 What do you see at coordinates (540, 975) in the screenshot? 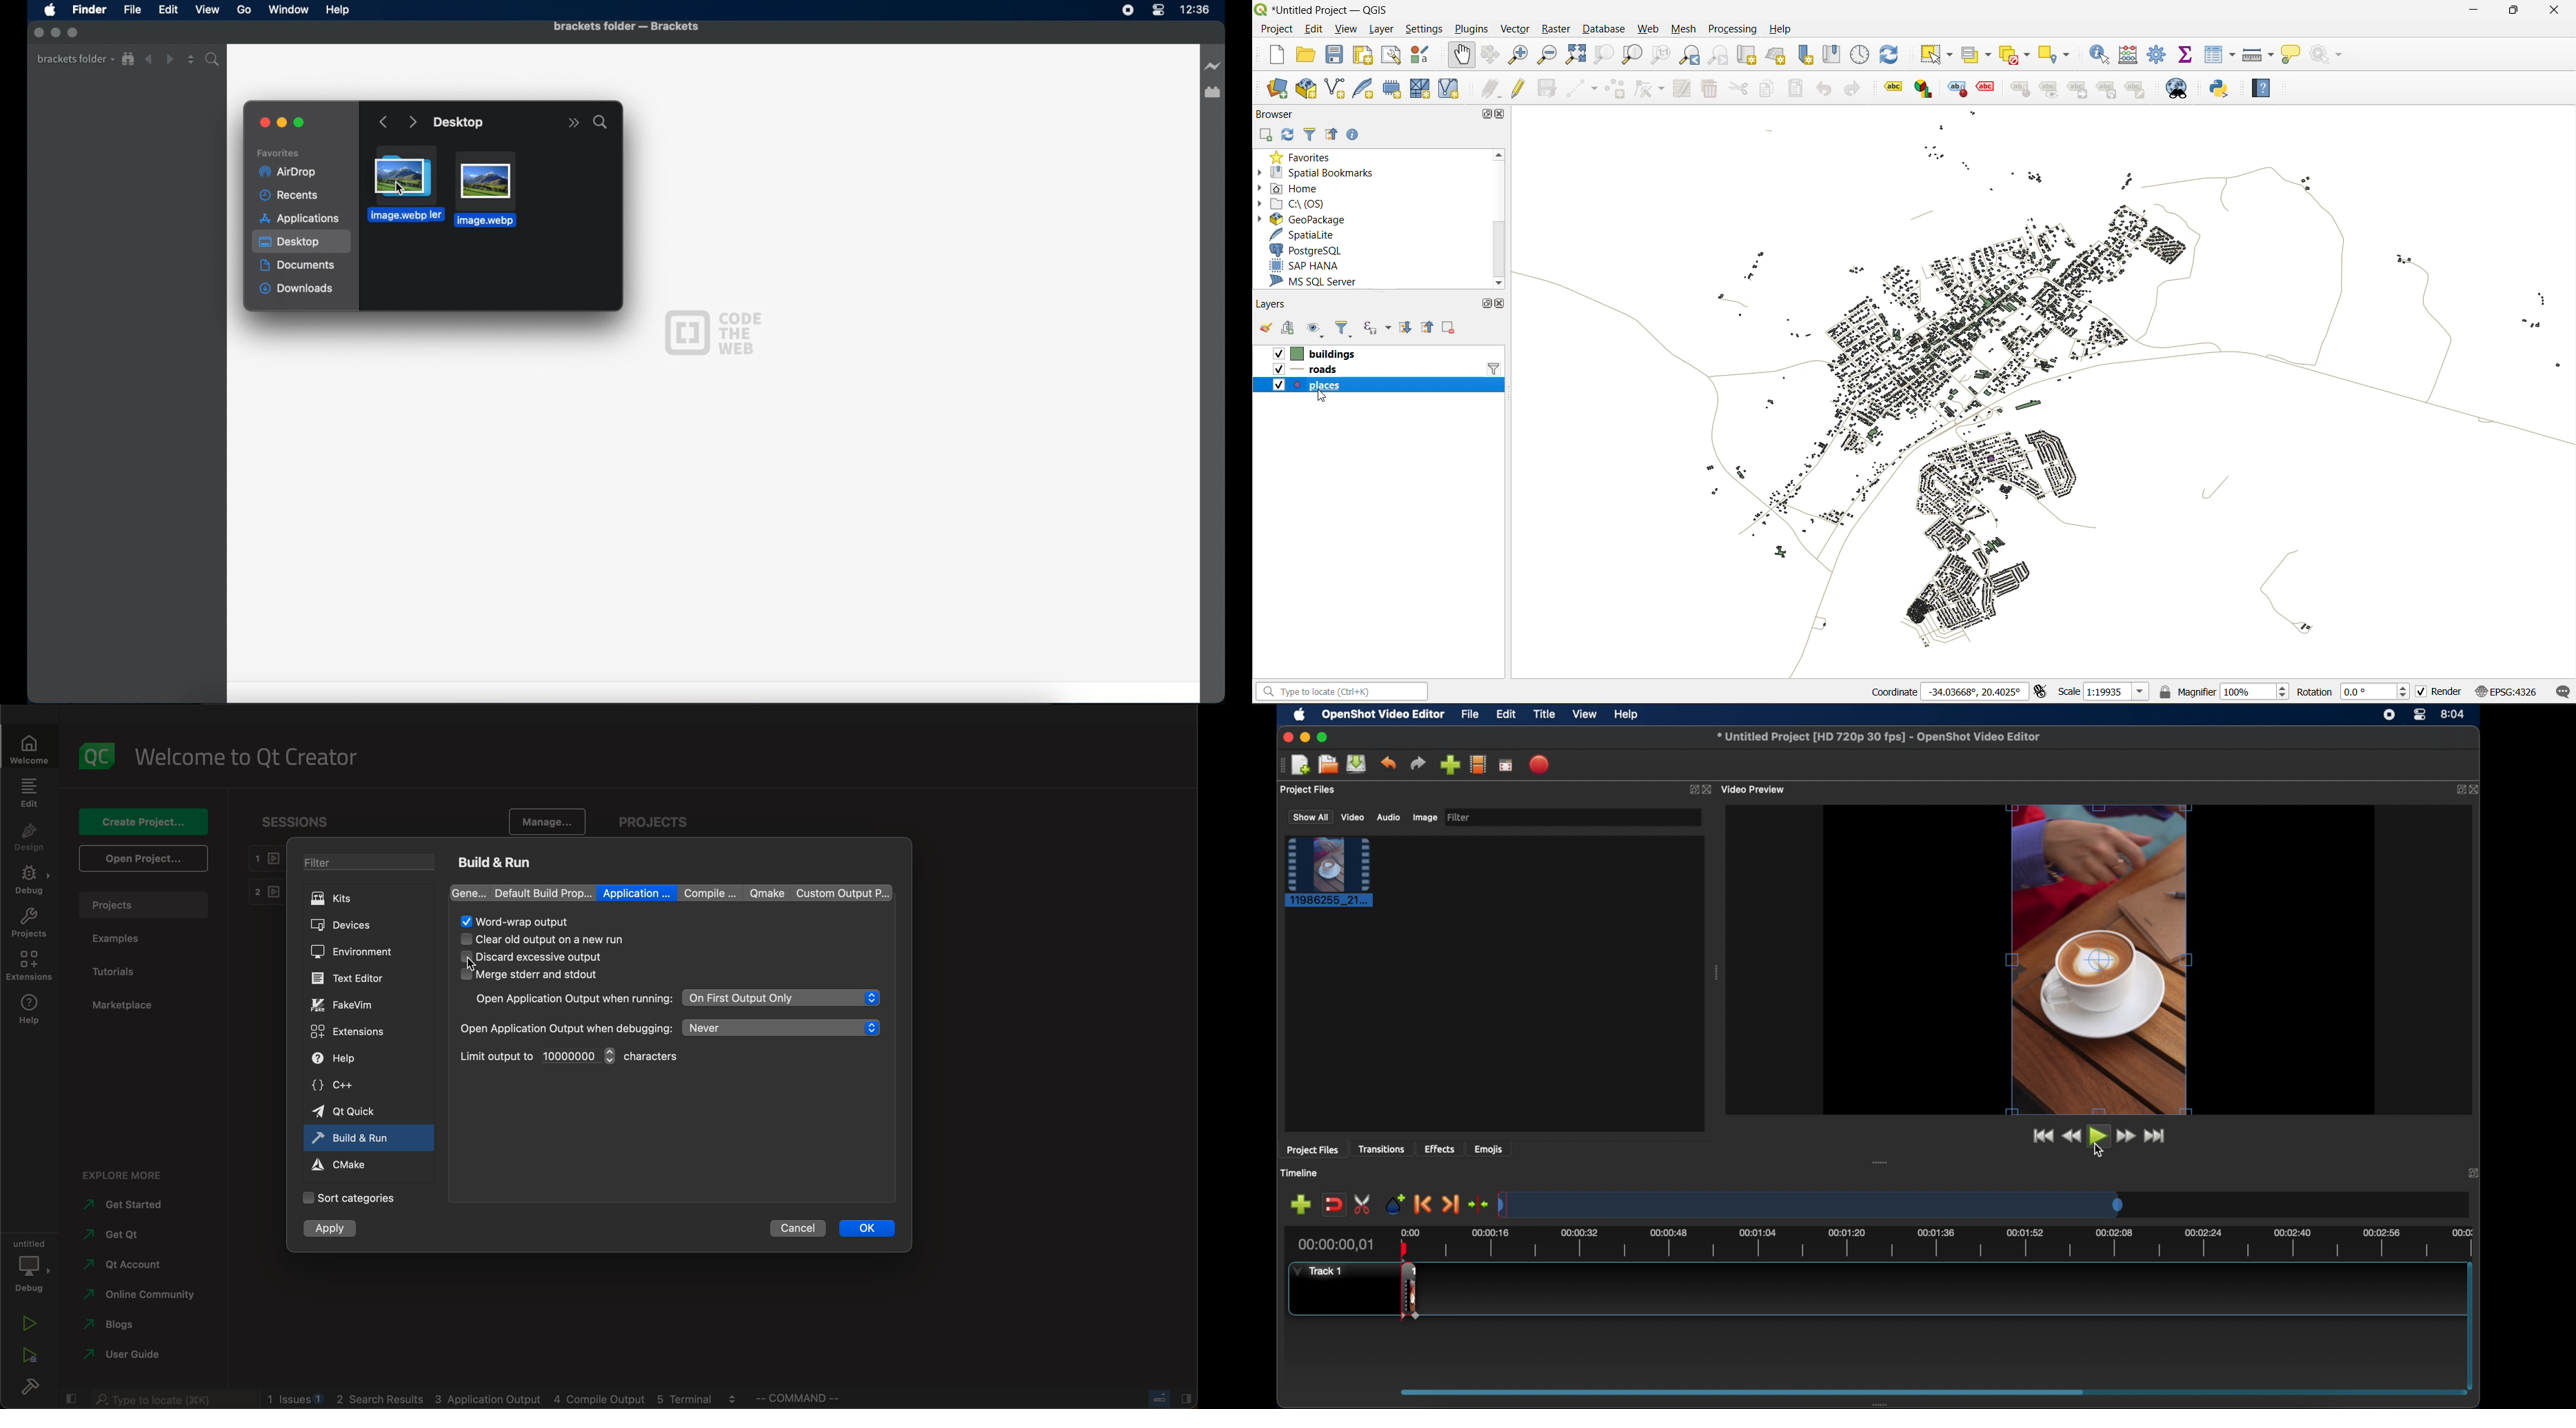
I see `merge stderr` at bounding box center [540, 975].